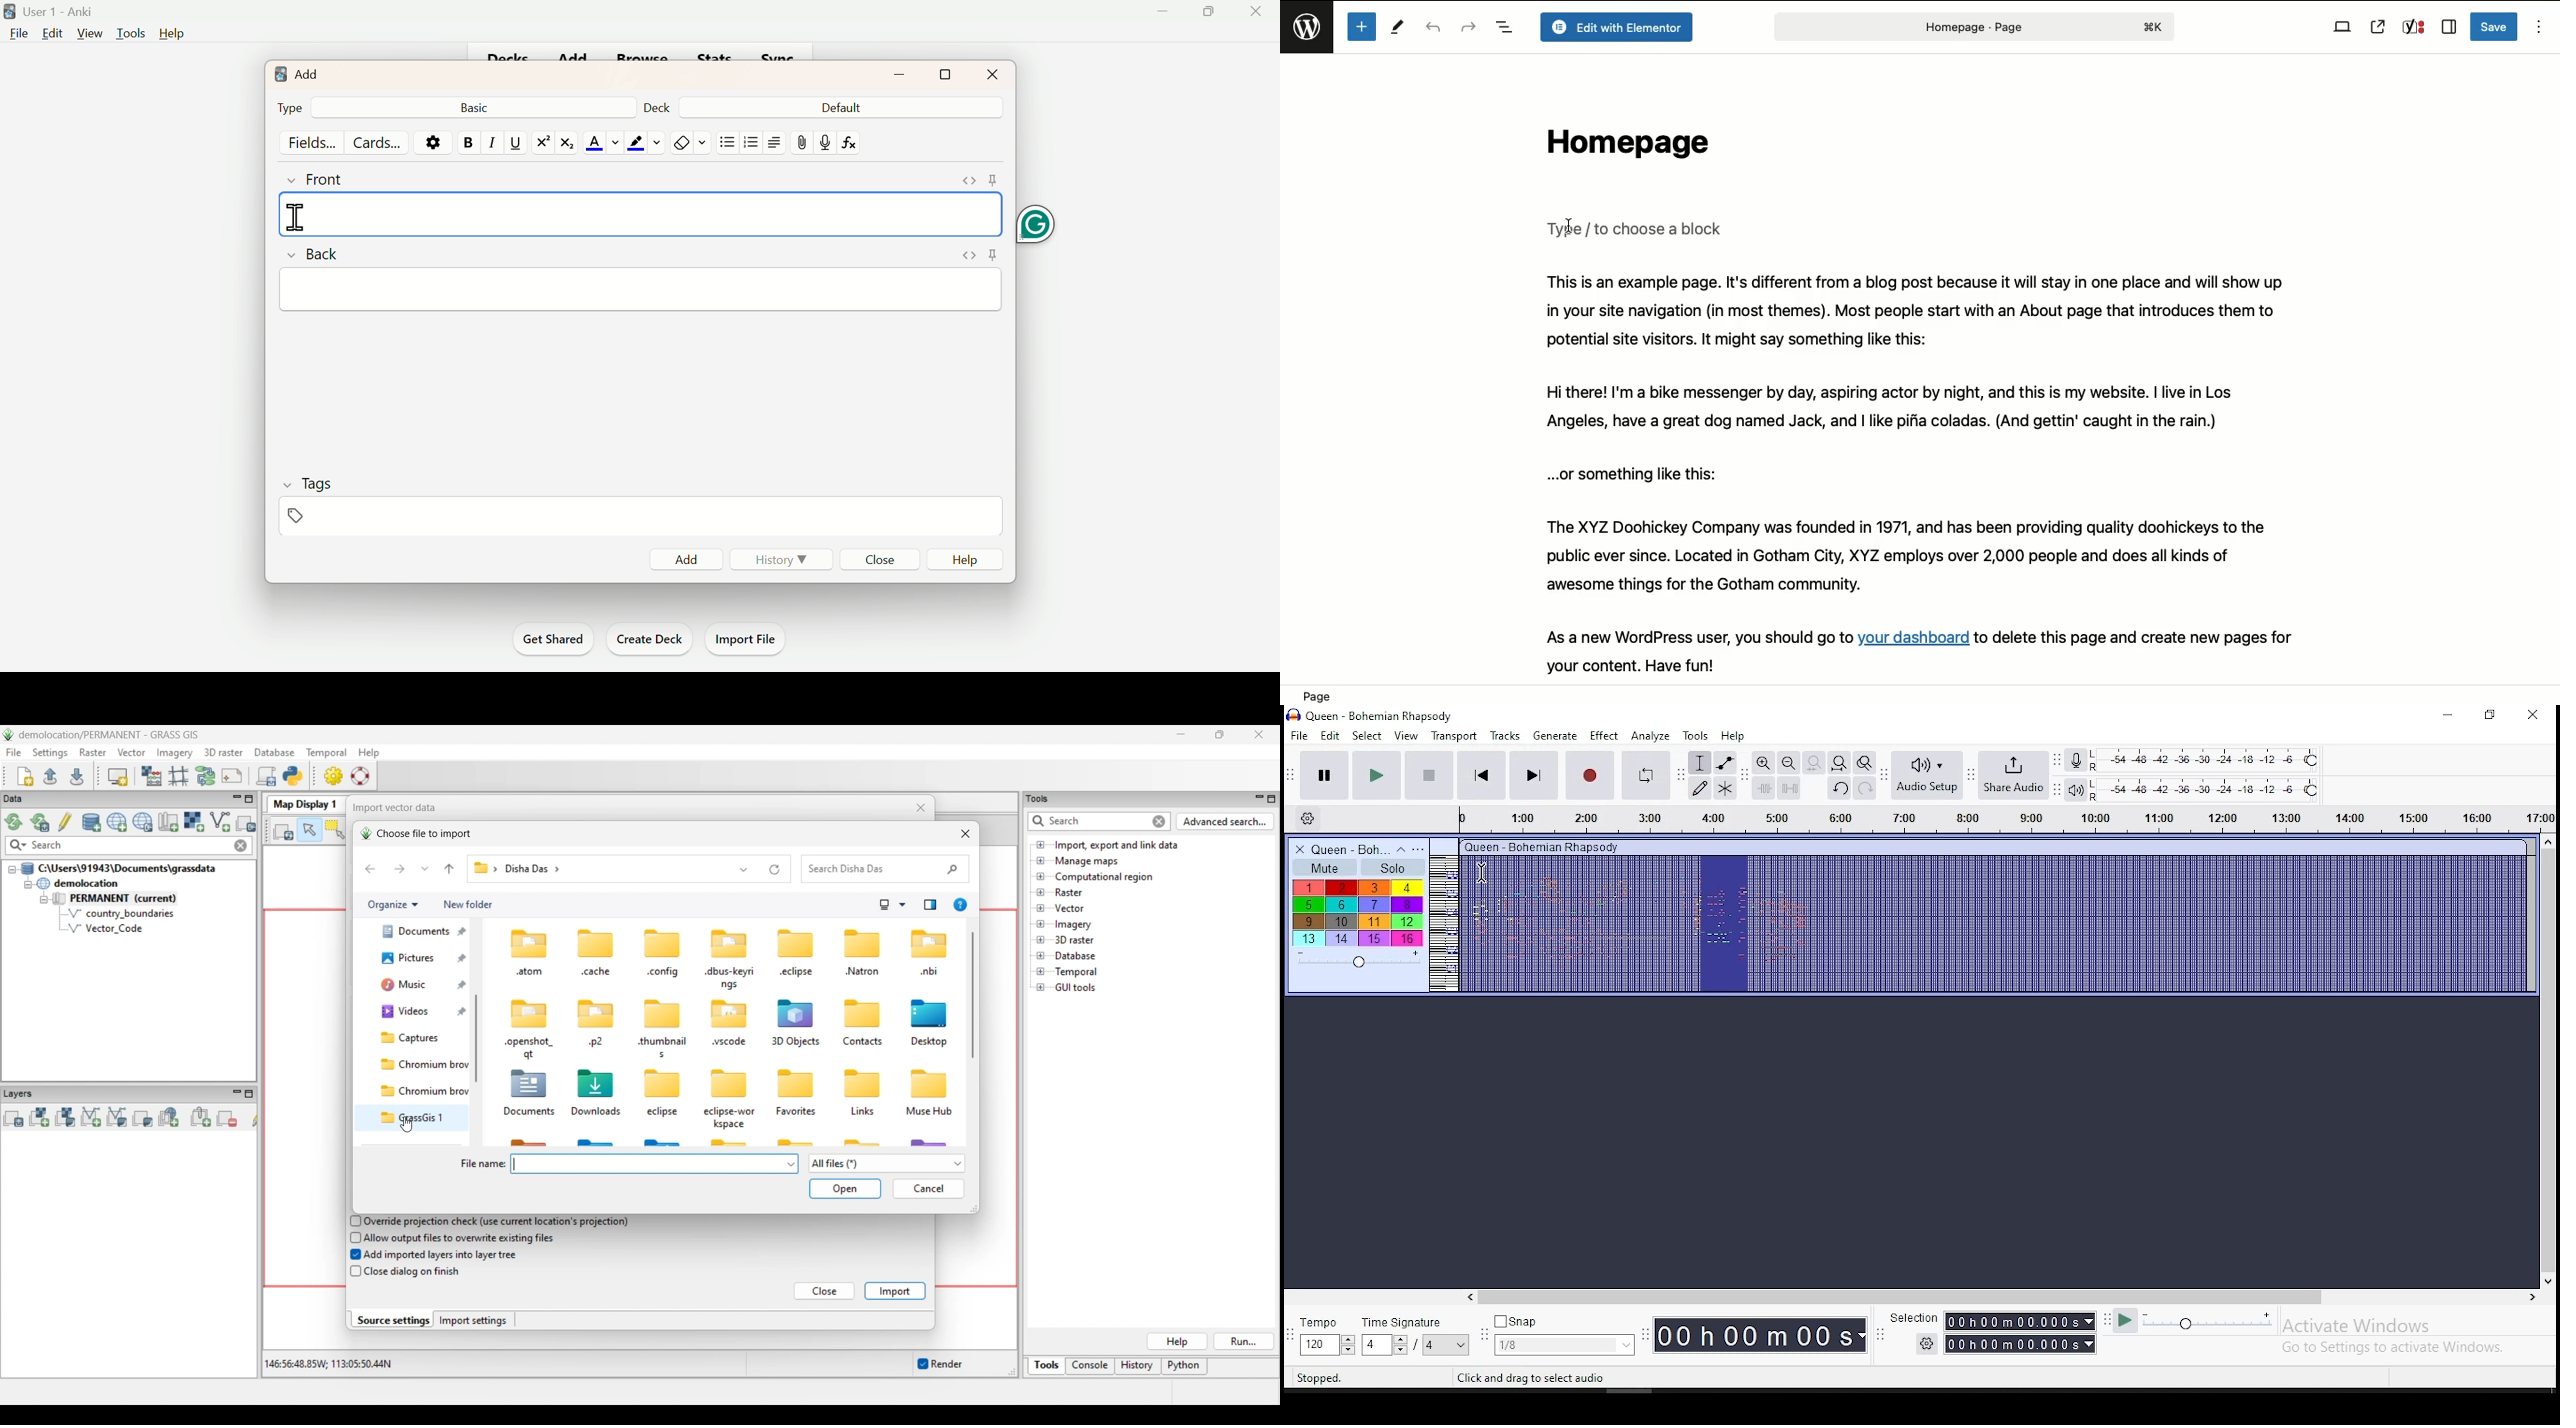 The width and height of the screenshot is (2576, 1428). Describe the element at coordinates (1699, 764) in the screenshot. I see `selection tool` at that location.